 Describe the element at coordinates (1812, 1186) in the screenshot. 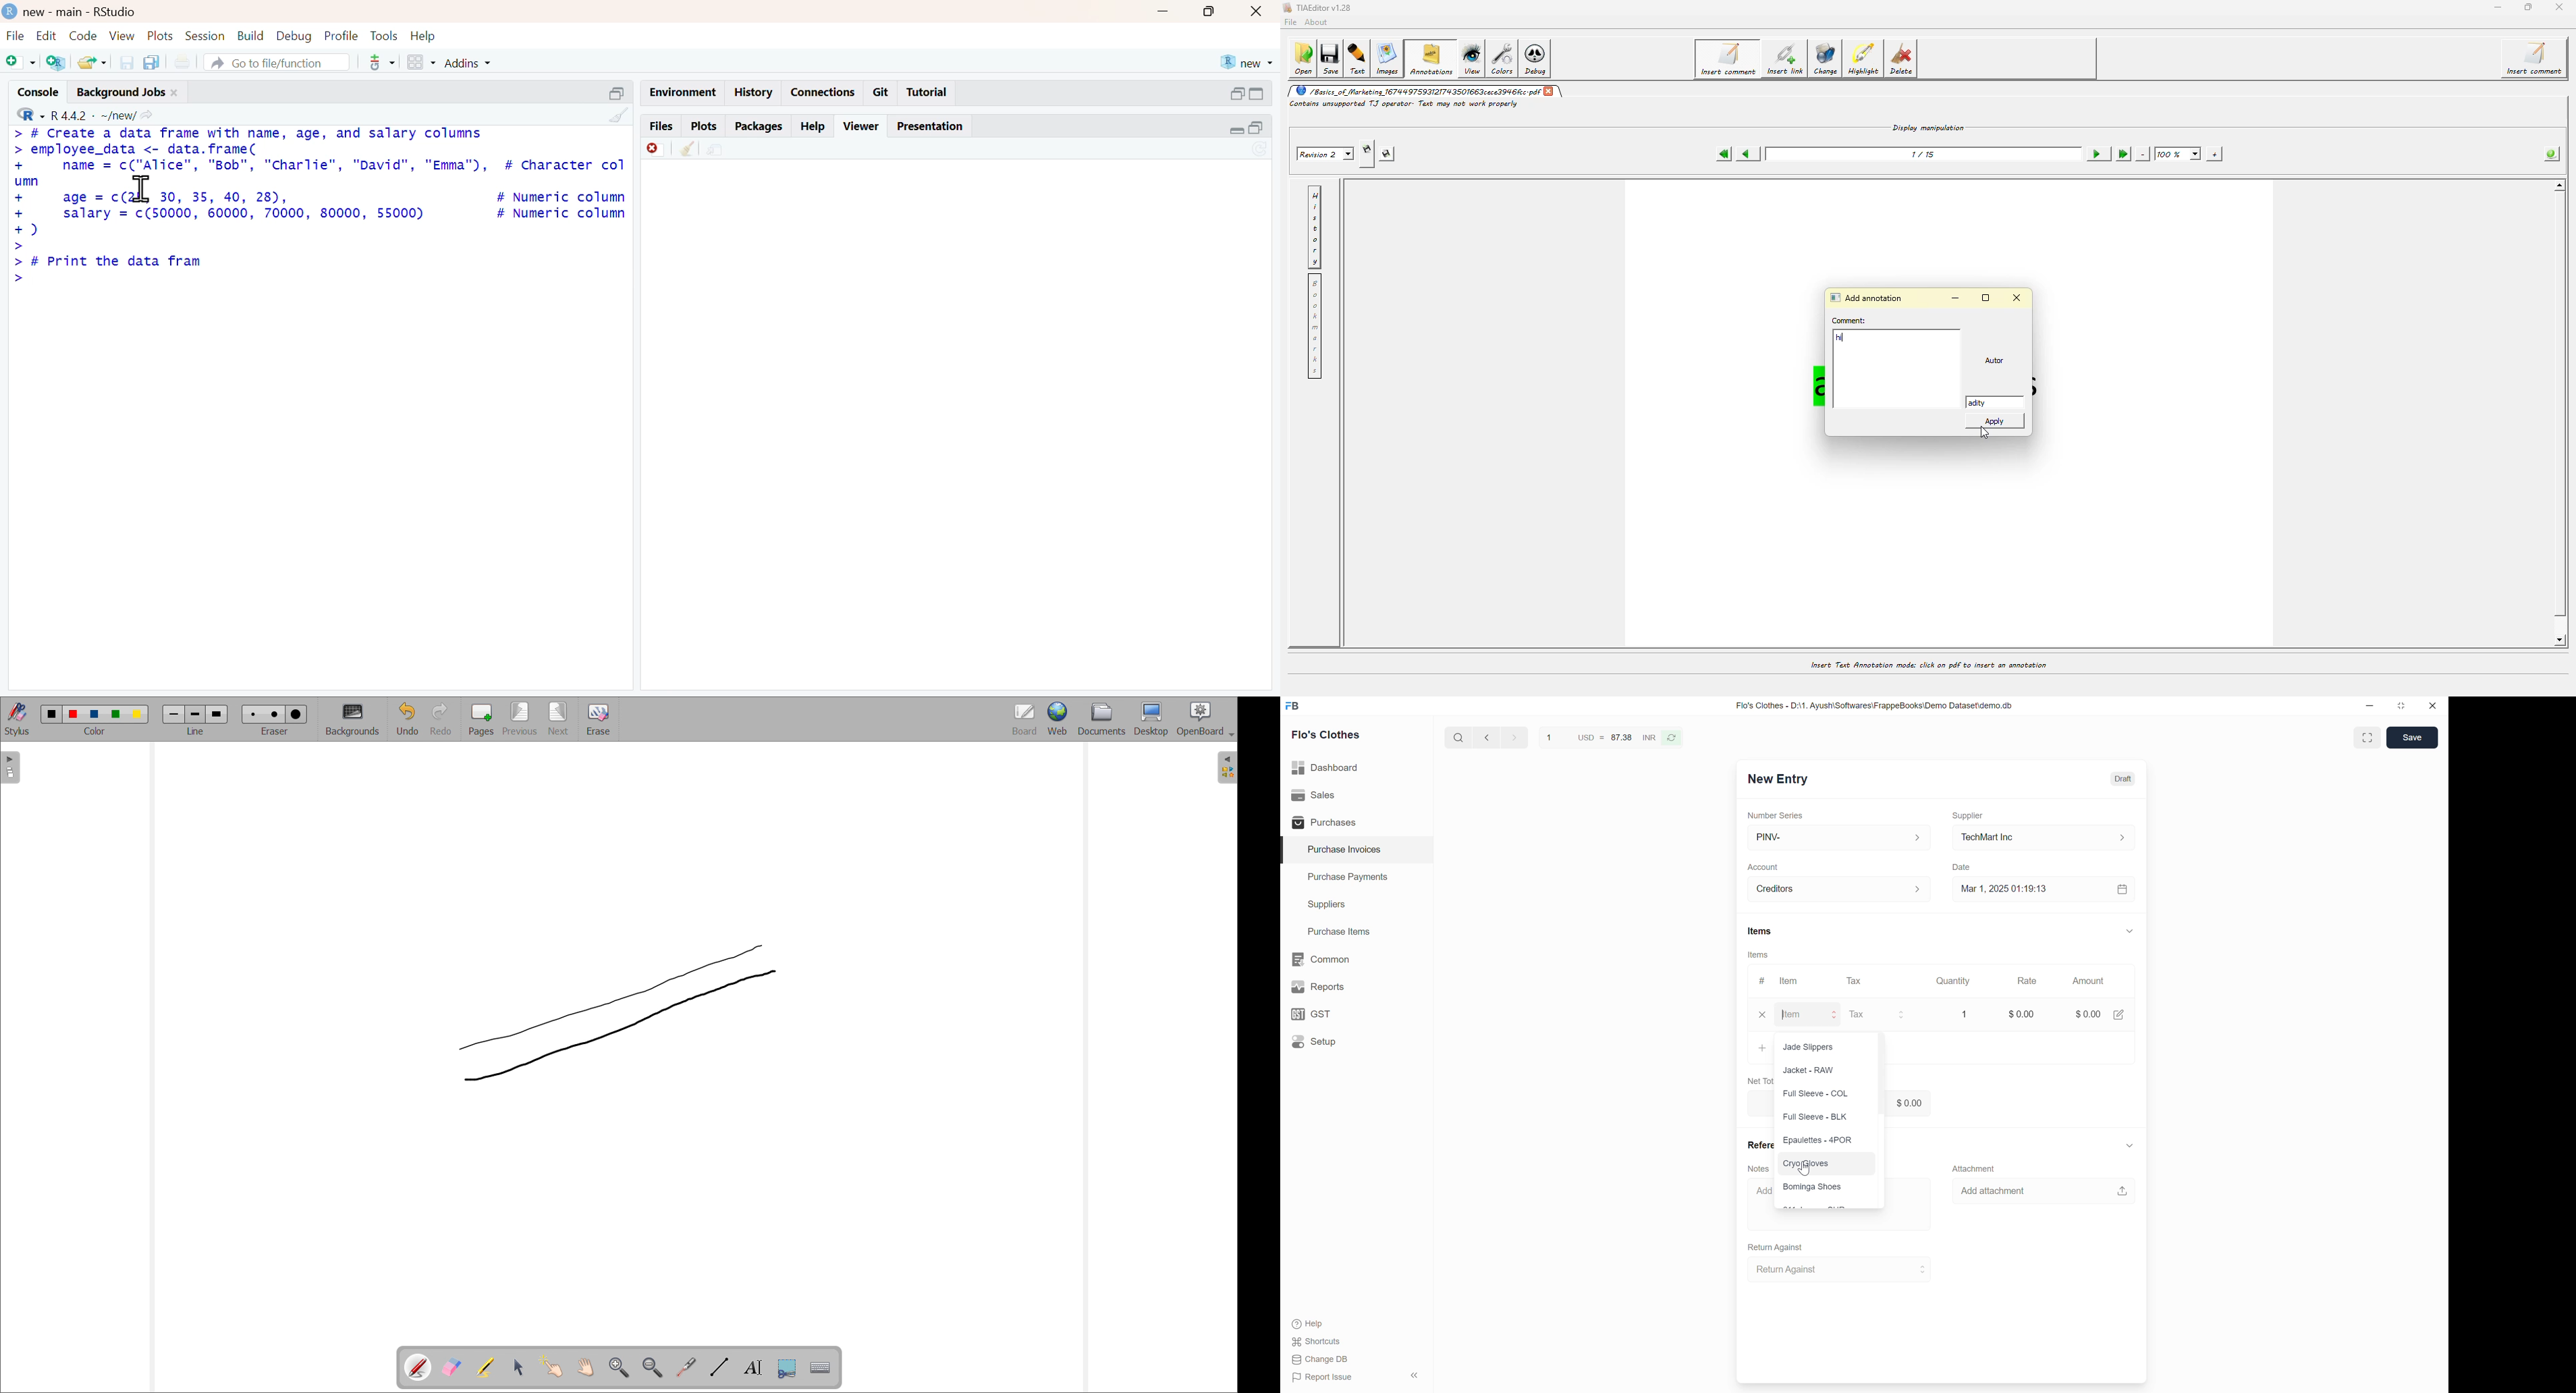

I see `Bominga Shoes` at that location.